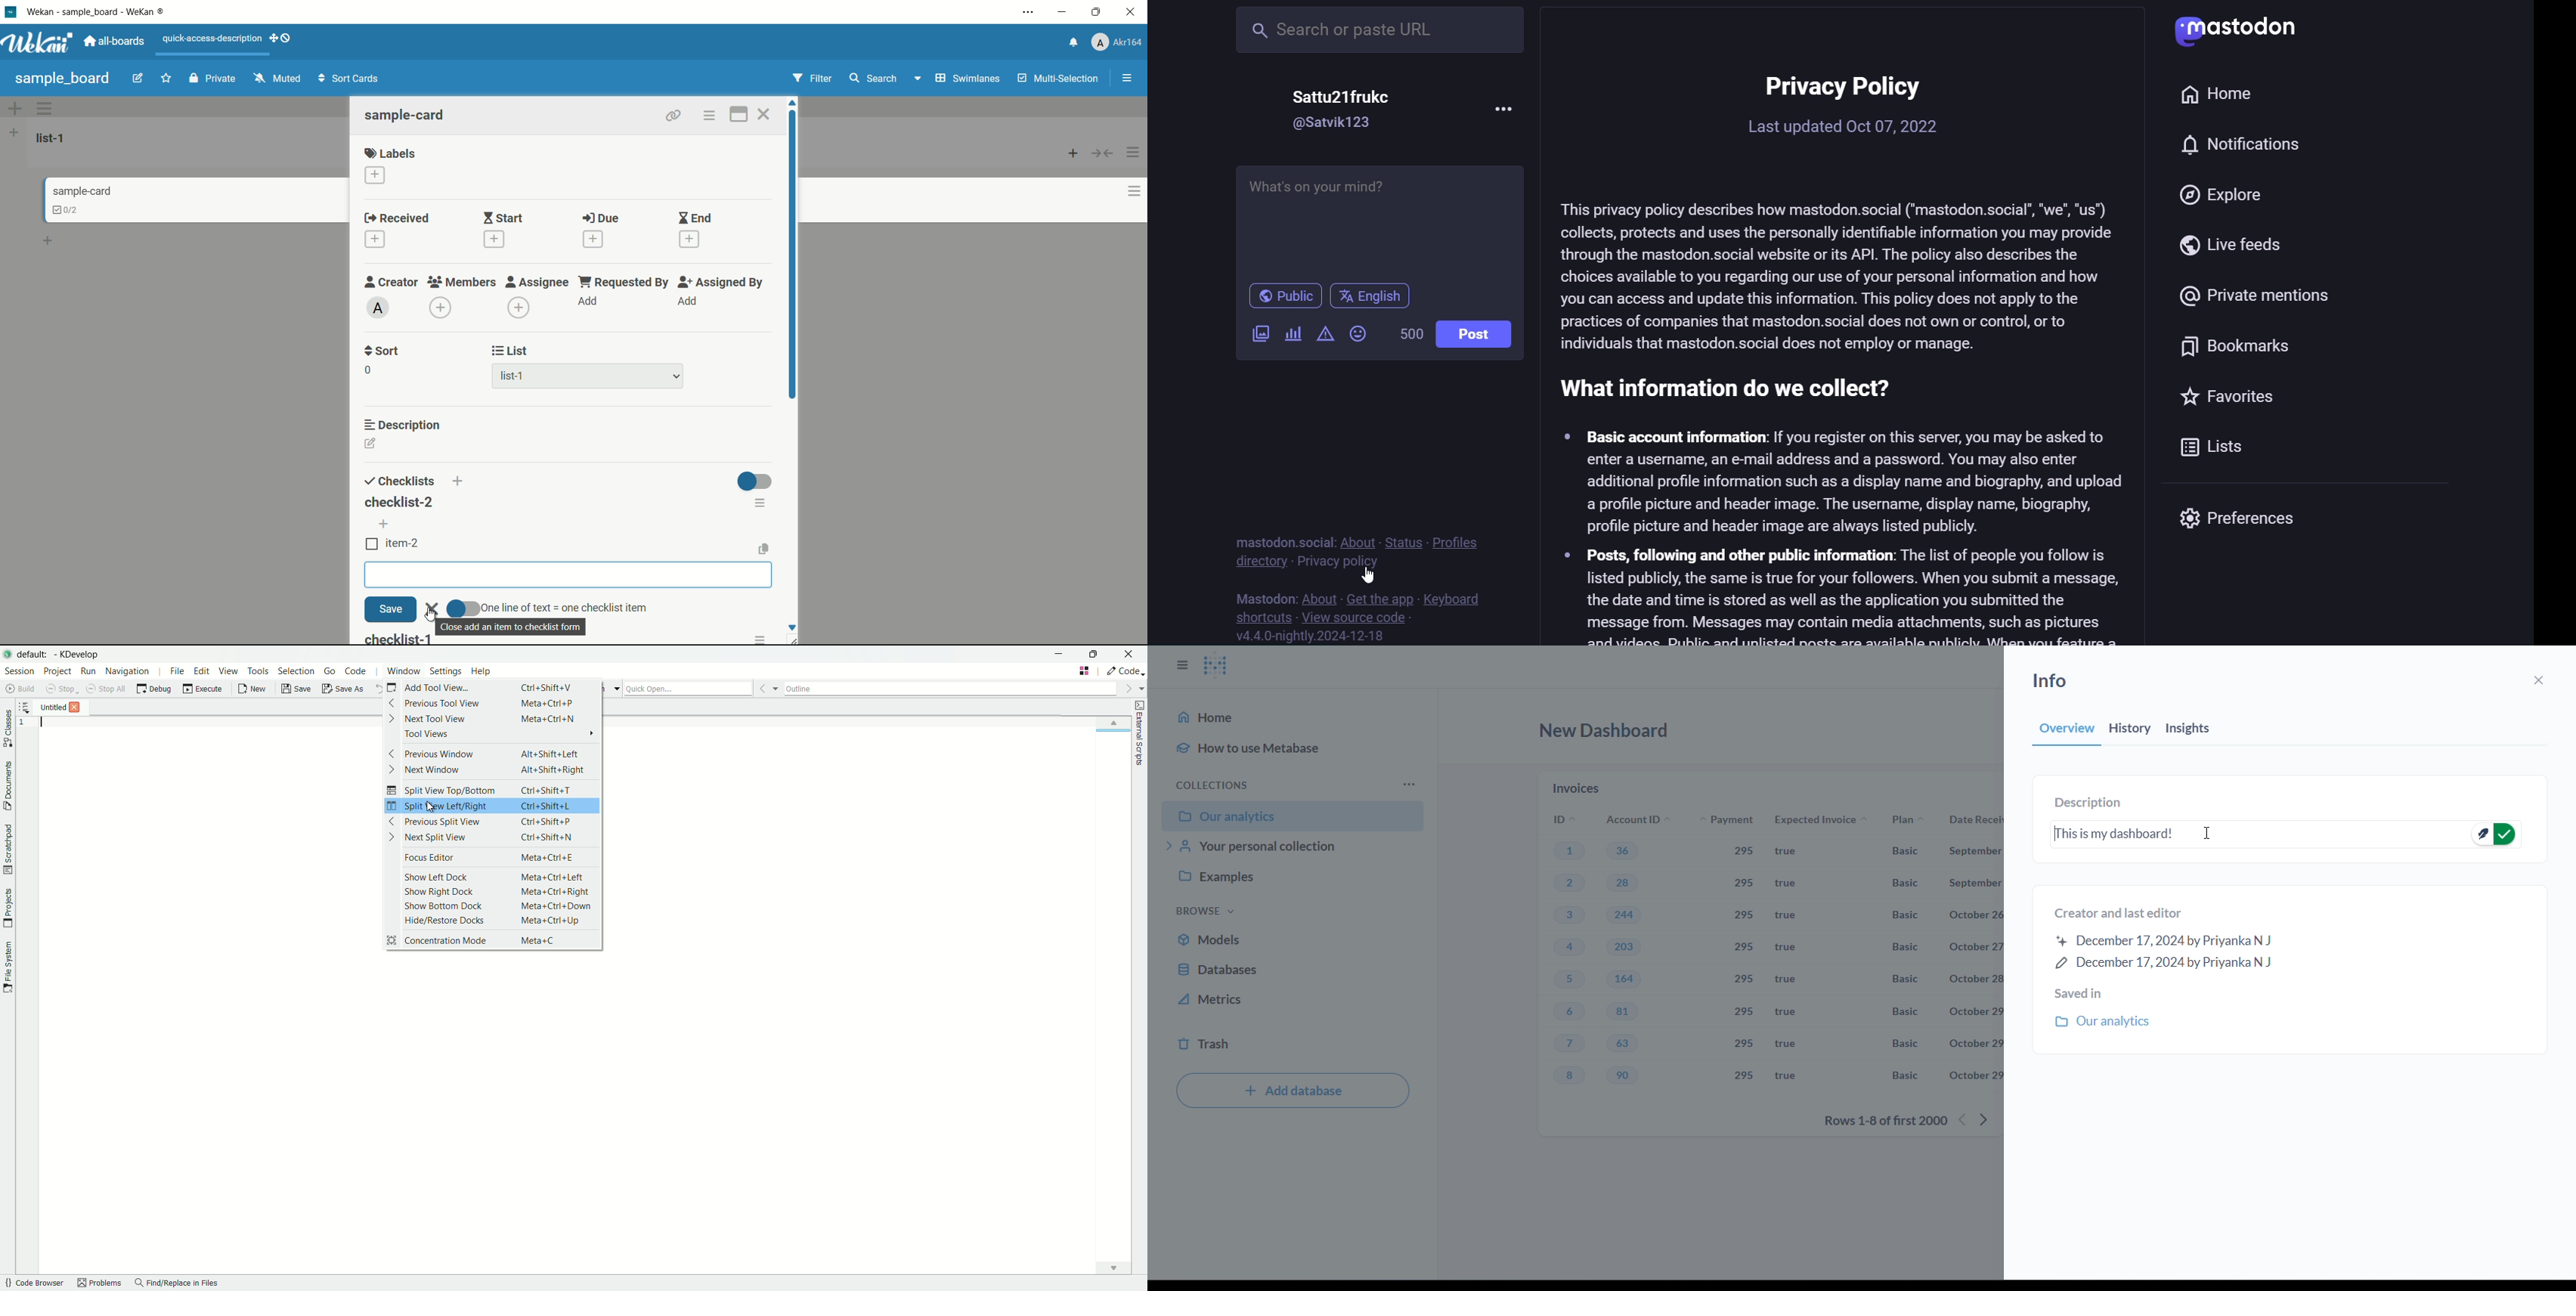 The height and width of the screenshot is (1316, 2576). Describe the element at coordinates (708, 116) in the screenshot. I see `card actions` at that location.